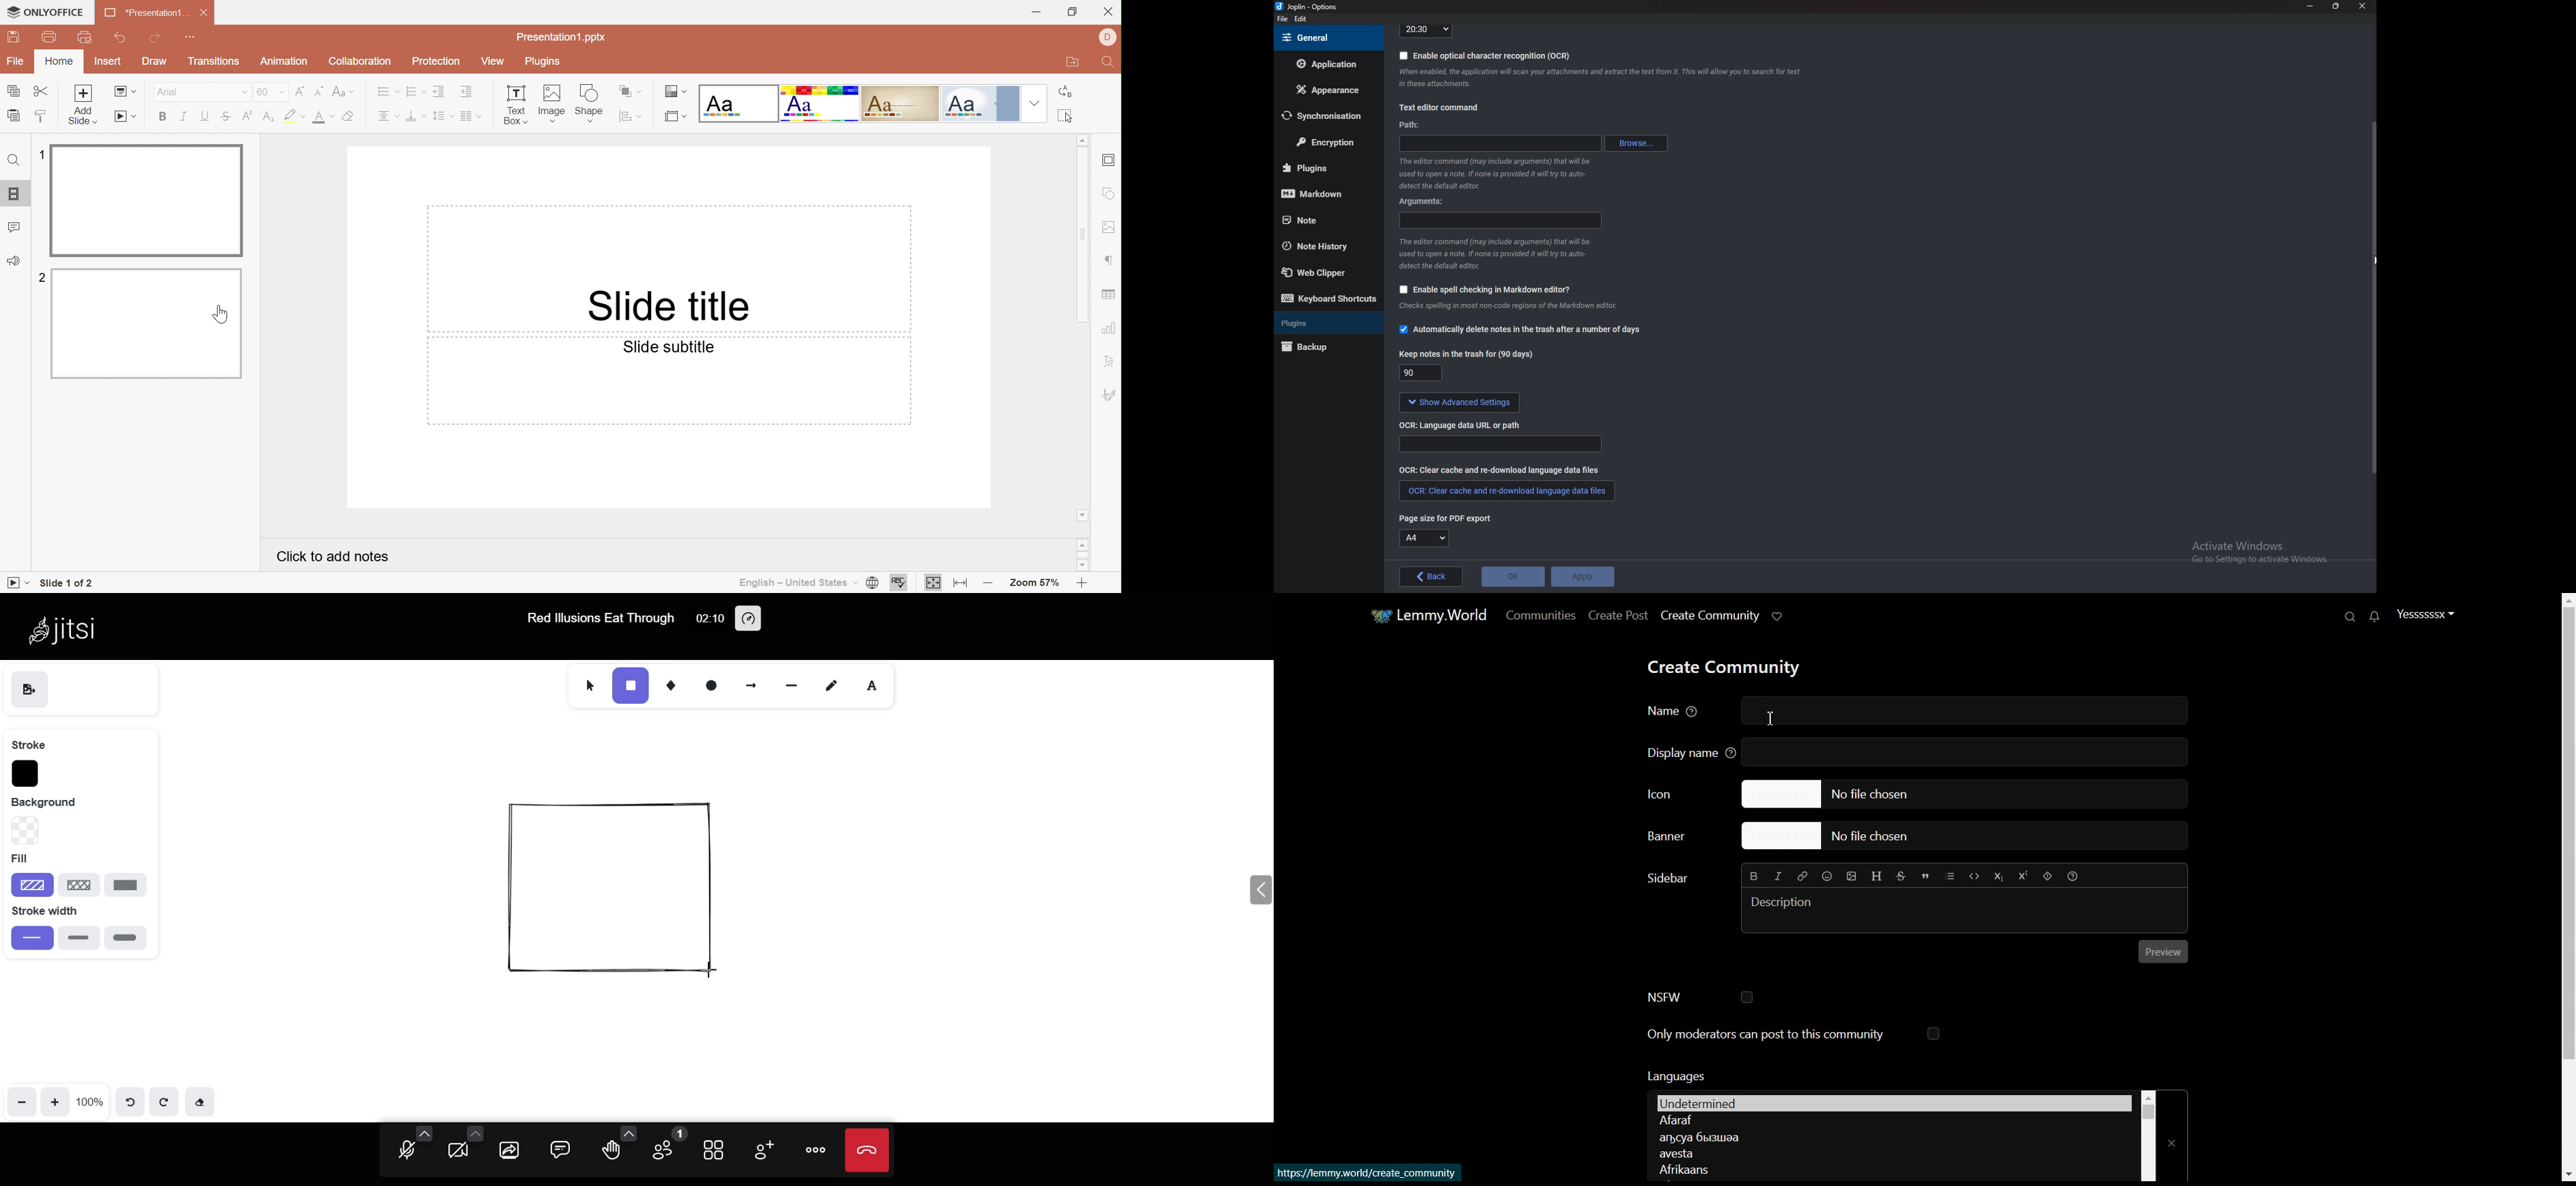 The height and width of the screenshot is (1204, 2576). What do you see at coordinates (19, 857) in the screenshot?
I see `fill` at bounding box center [19, 857].